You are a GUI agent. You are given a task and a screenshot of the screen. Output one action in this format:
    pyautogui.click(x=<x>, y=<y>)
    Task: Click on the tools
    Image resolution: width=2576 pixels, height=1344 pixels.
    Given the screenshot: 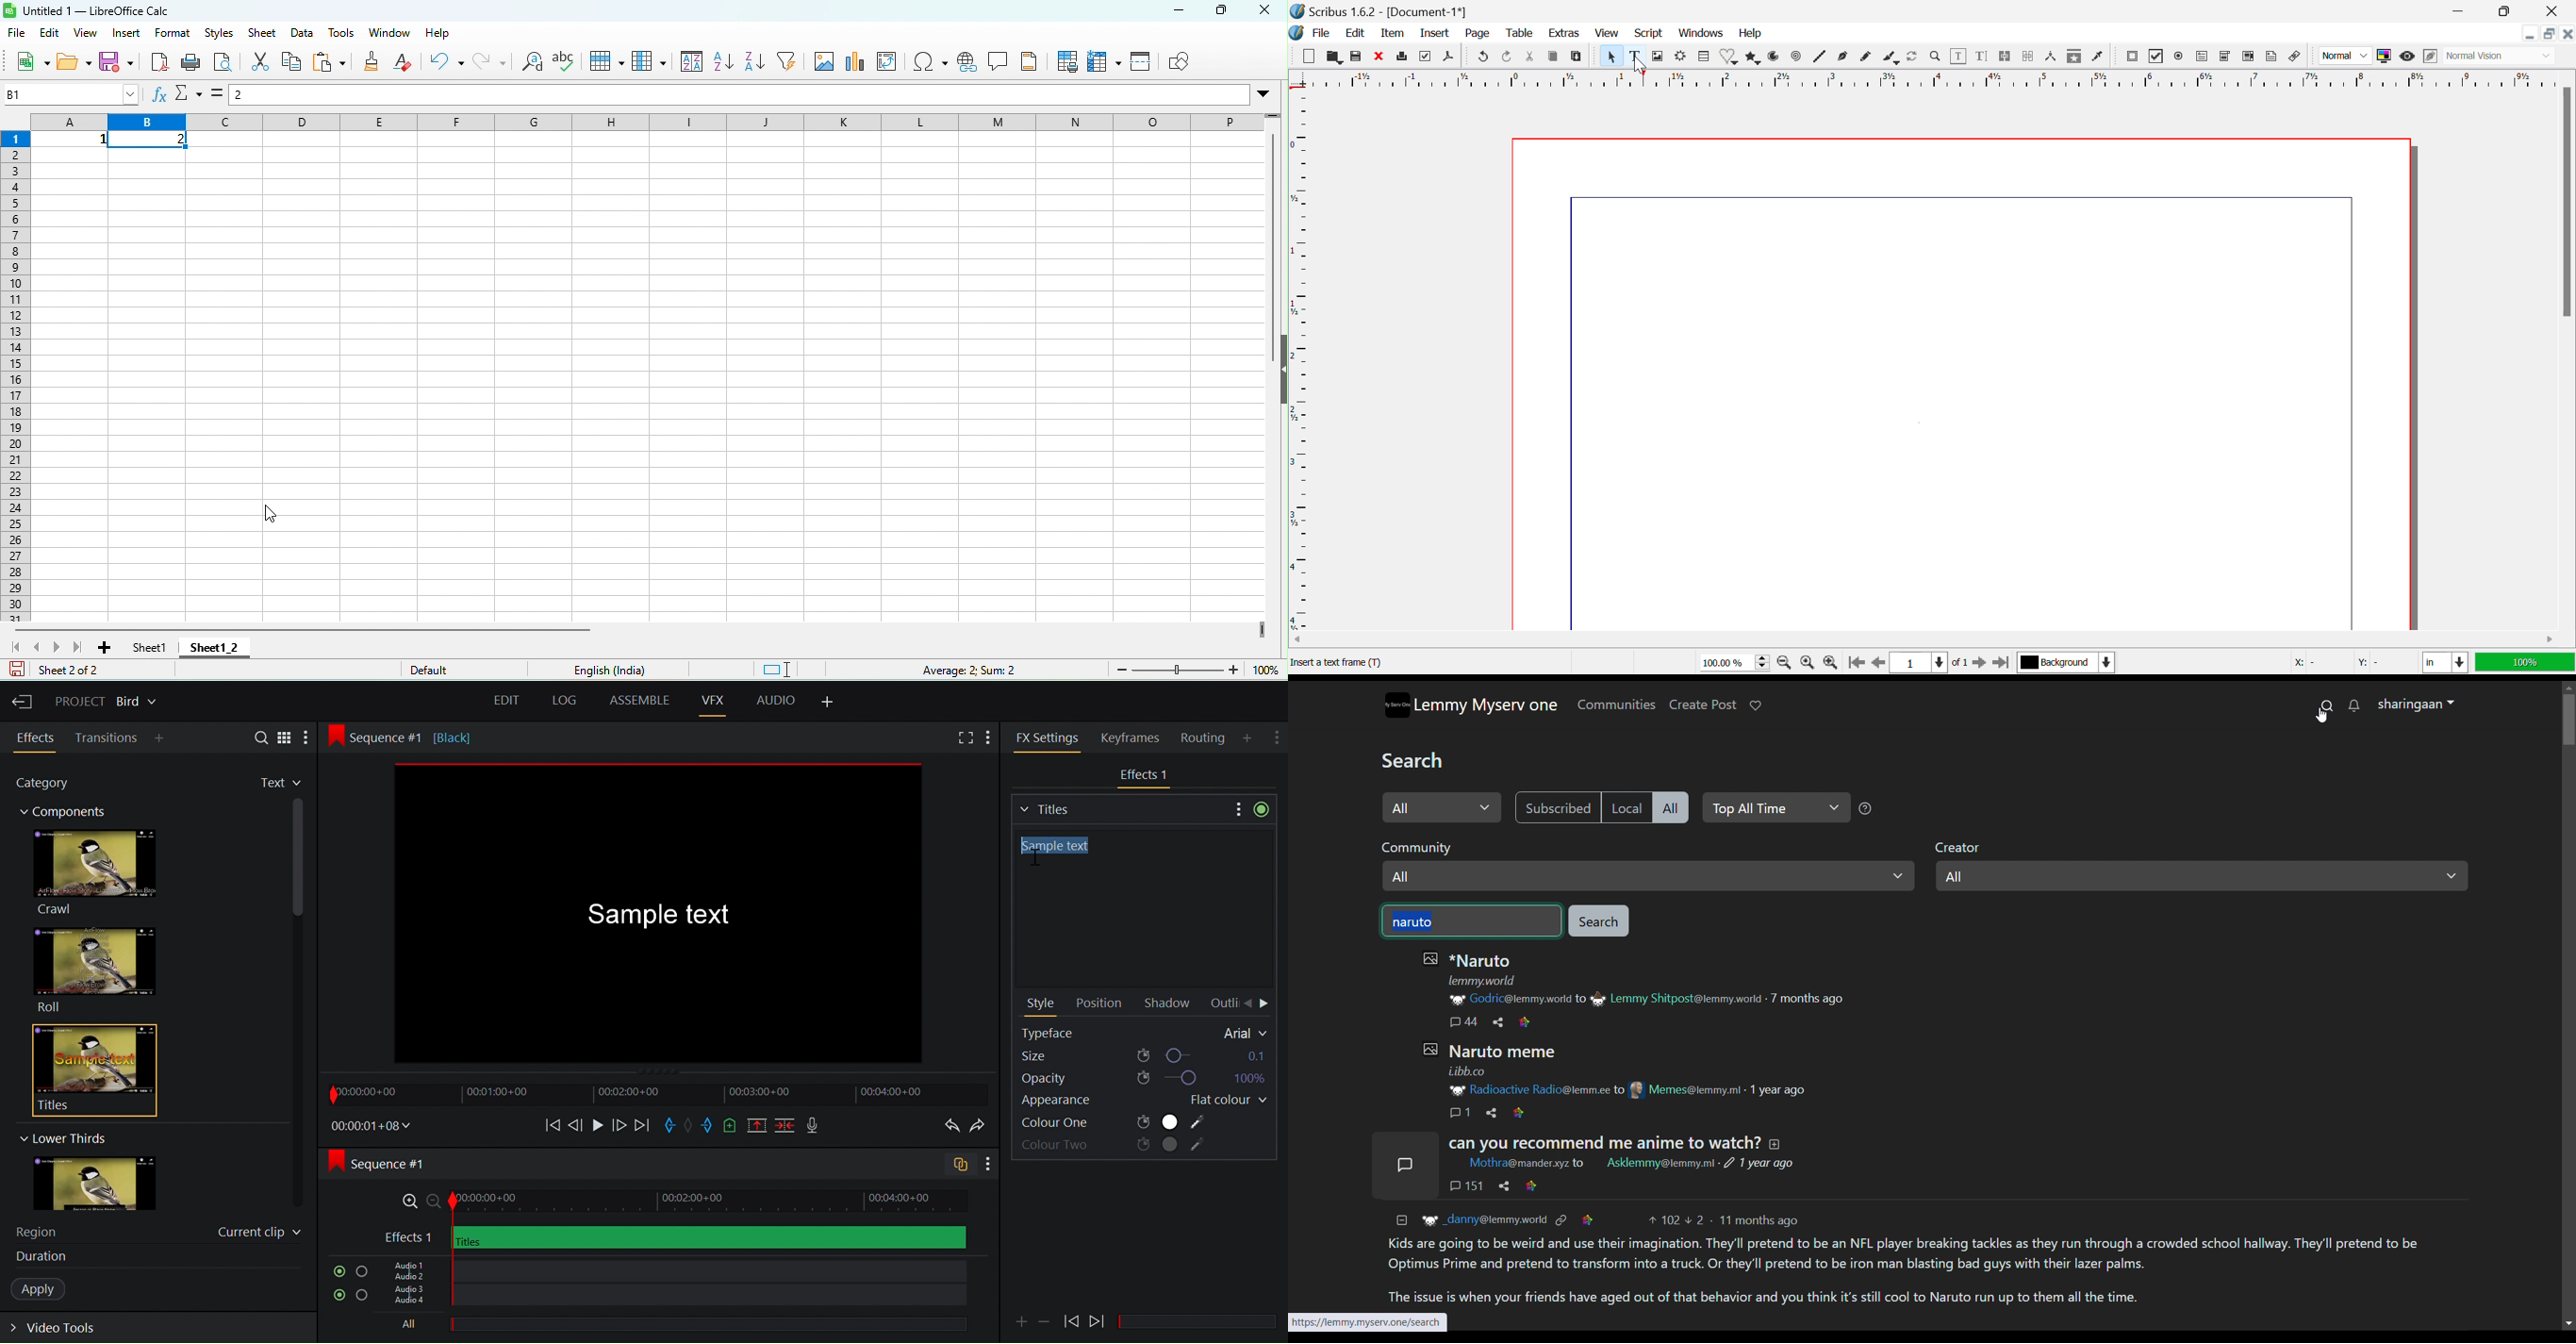 What is the action you would take?
    pyautogui.click(x=341, y=32)
    